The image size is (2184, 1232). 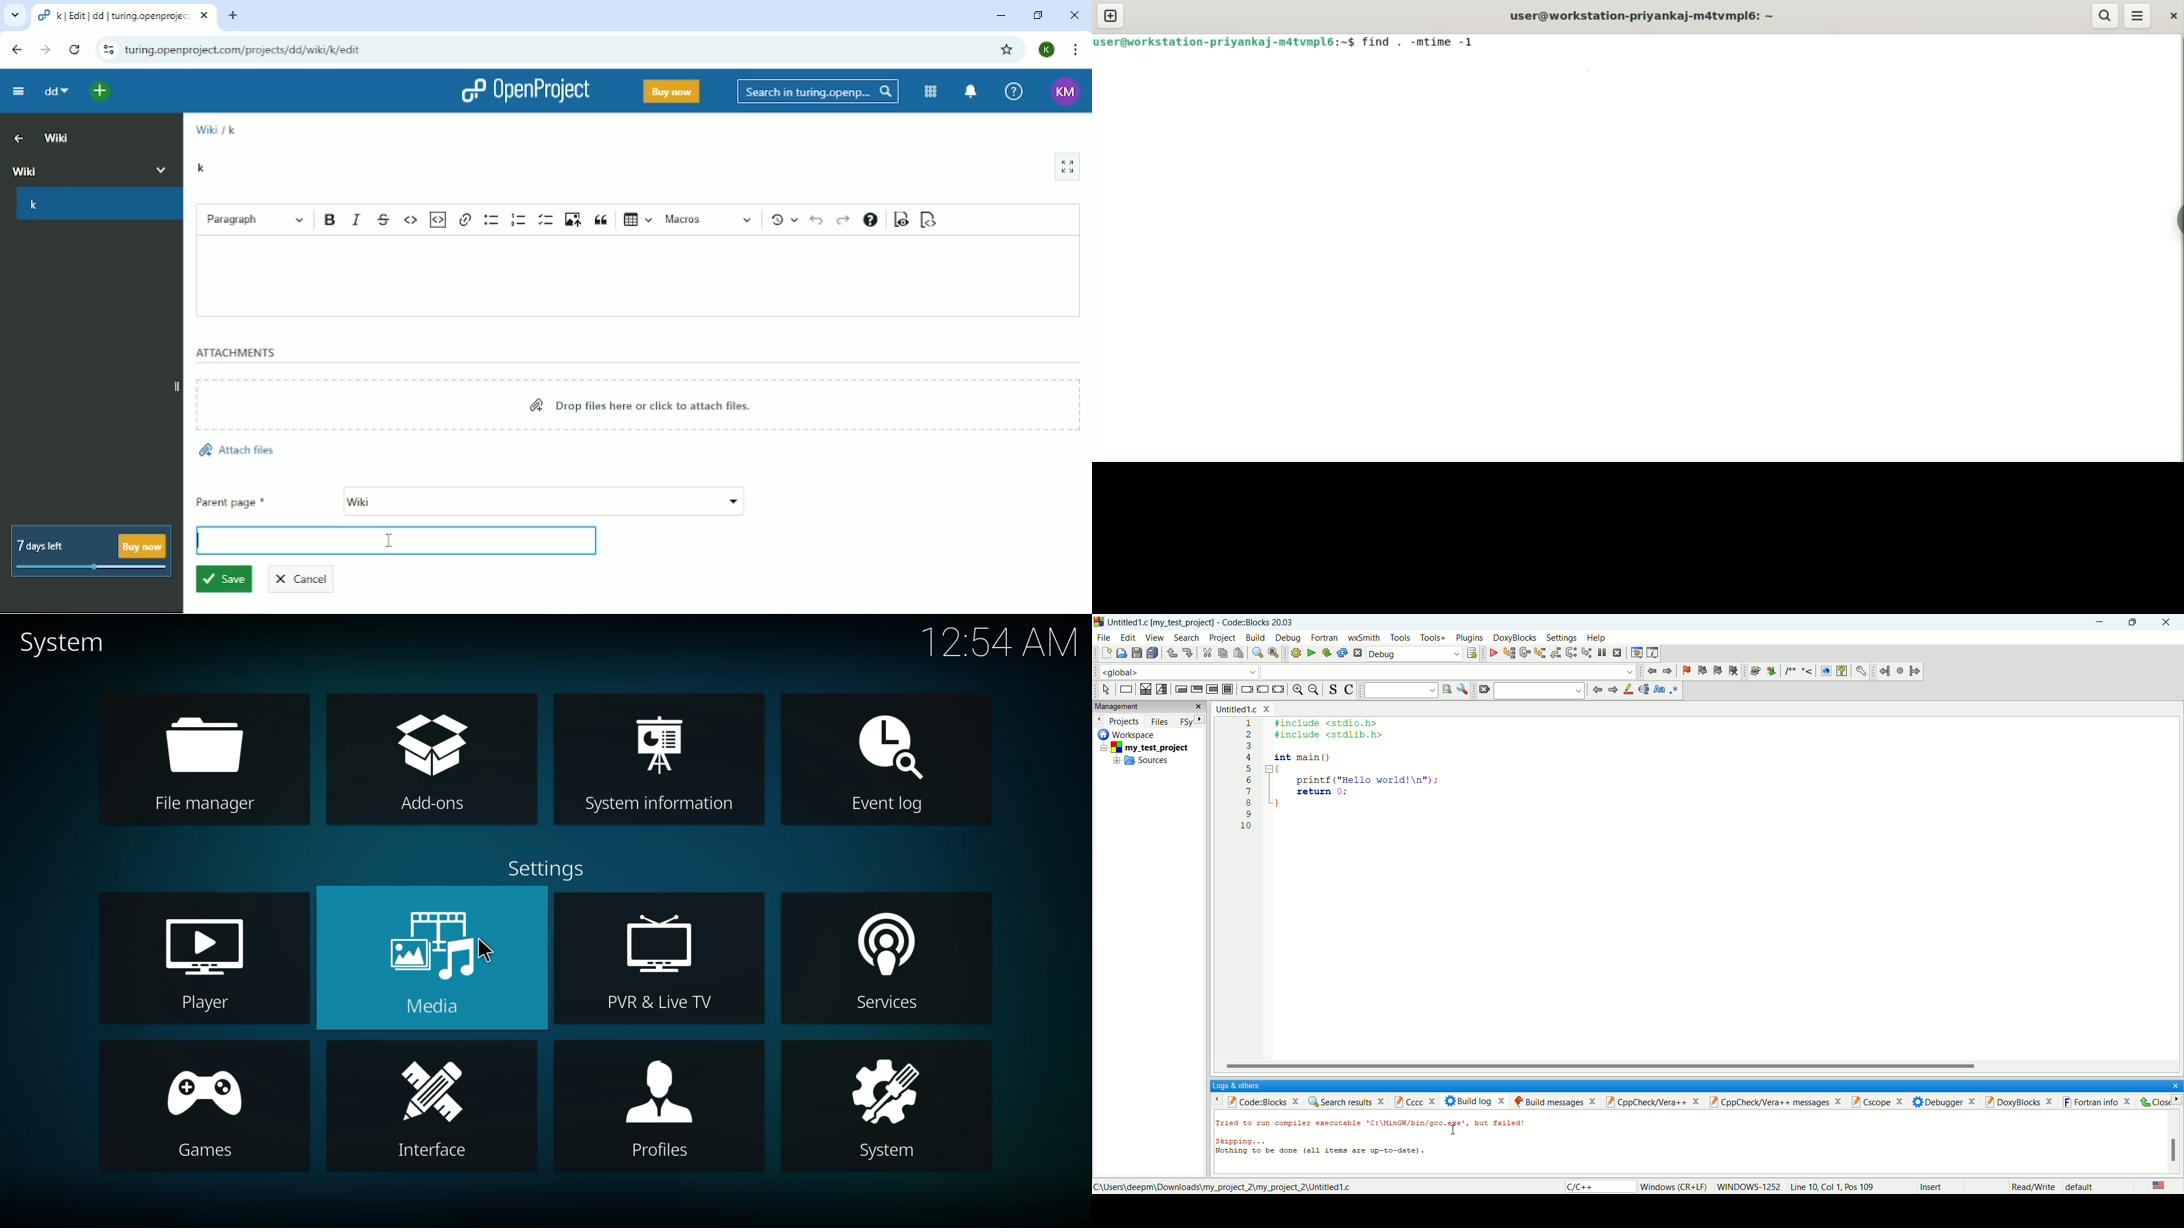 What do you see at coordinates (1278, 689) in the screenshot?
I see `return instruction` at bounding box center [1278, 689].